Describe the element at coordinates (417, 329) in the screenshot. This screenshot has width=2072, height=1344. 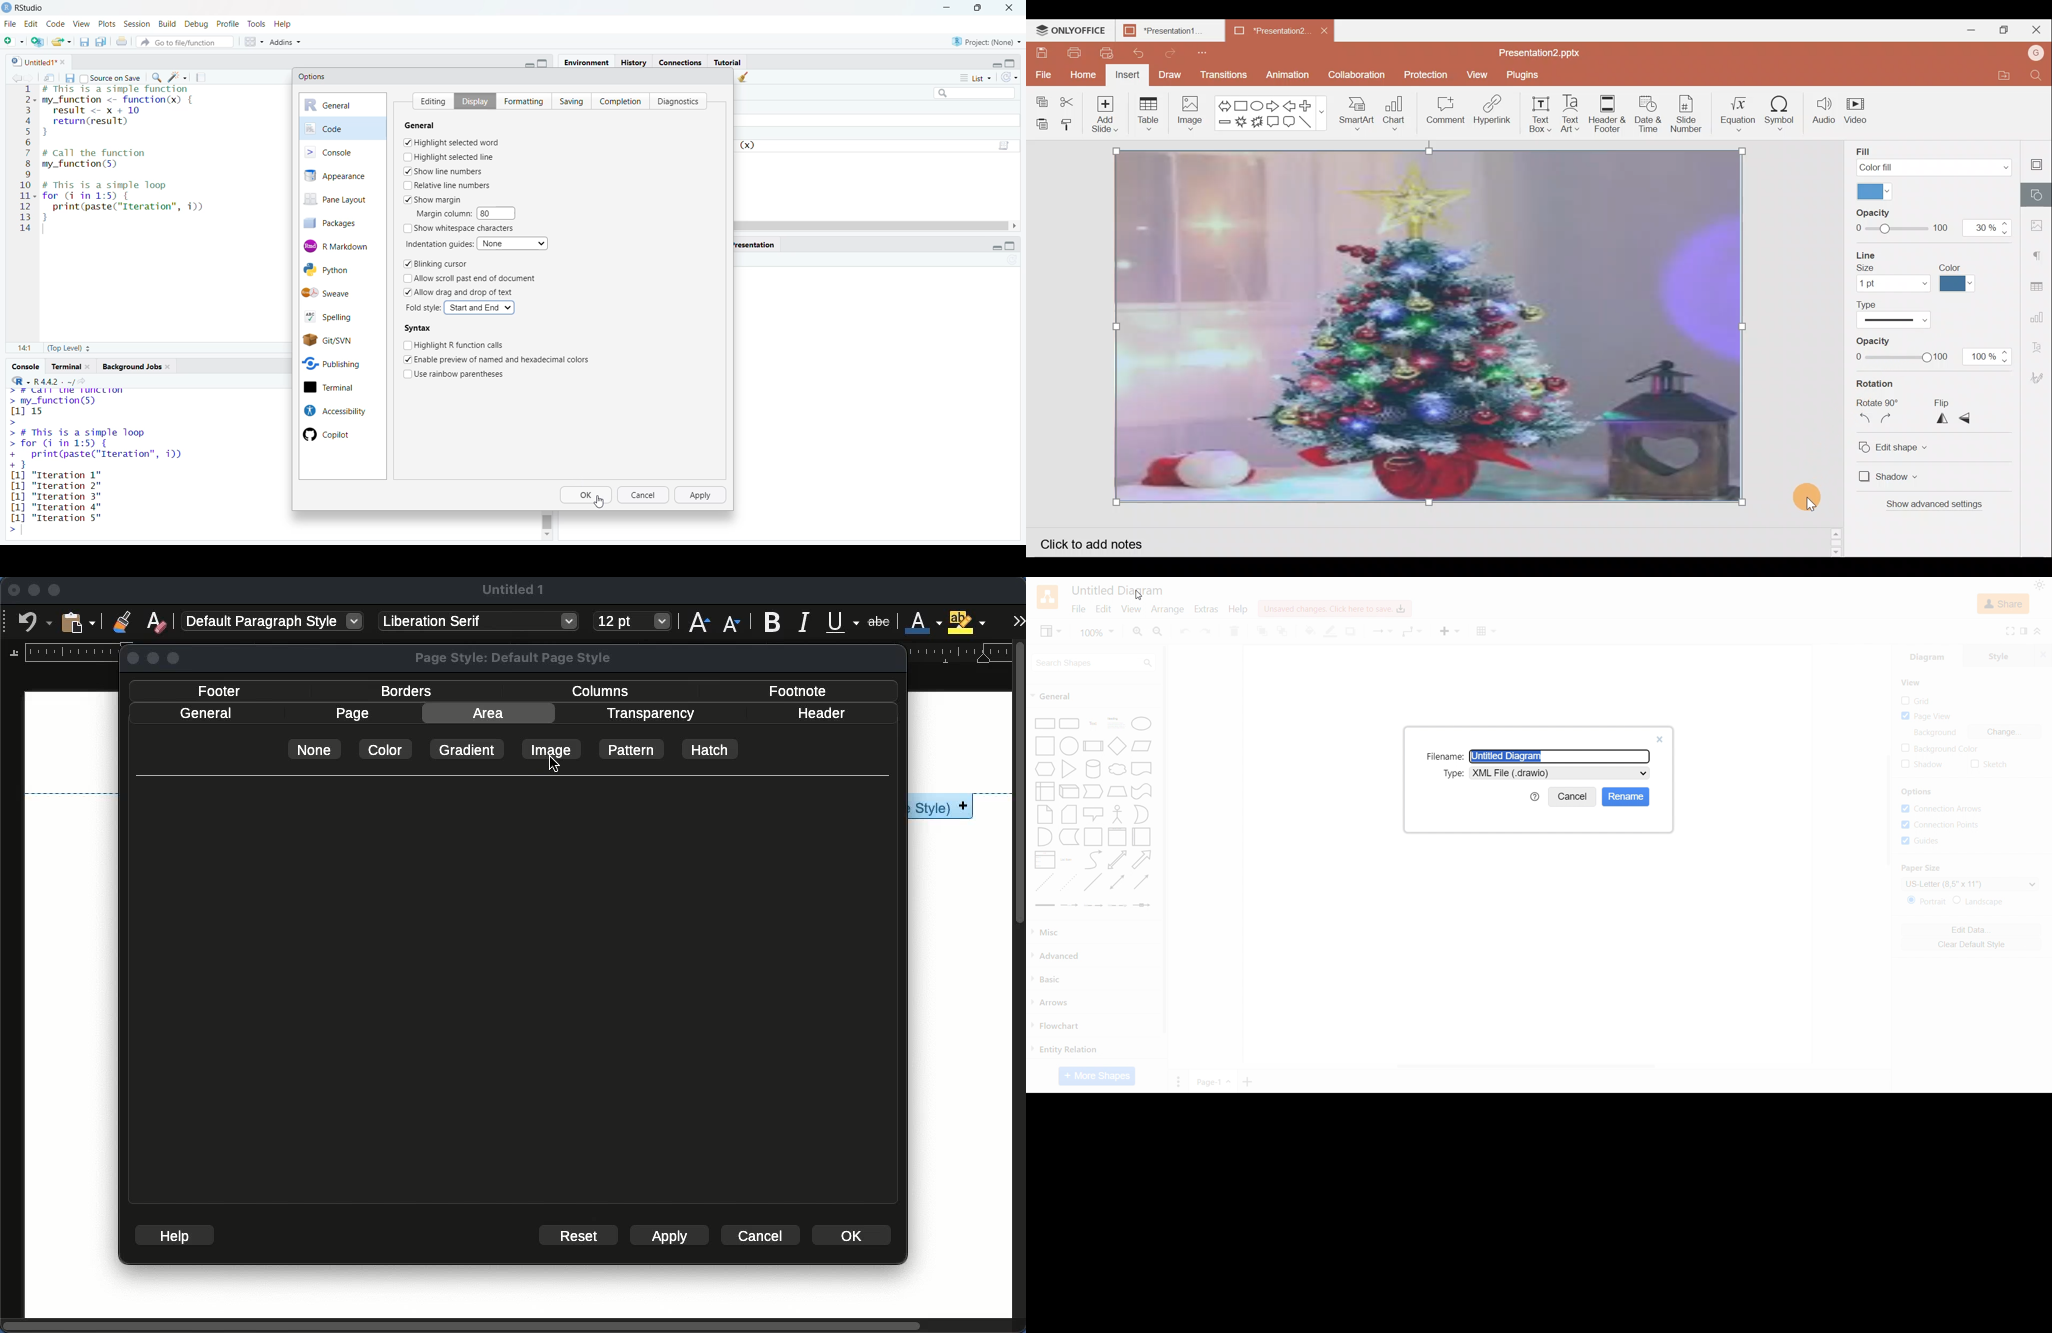
I see `syntax` at that location.